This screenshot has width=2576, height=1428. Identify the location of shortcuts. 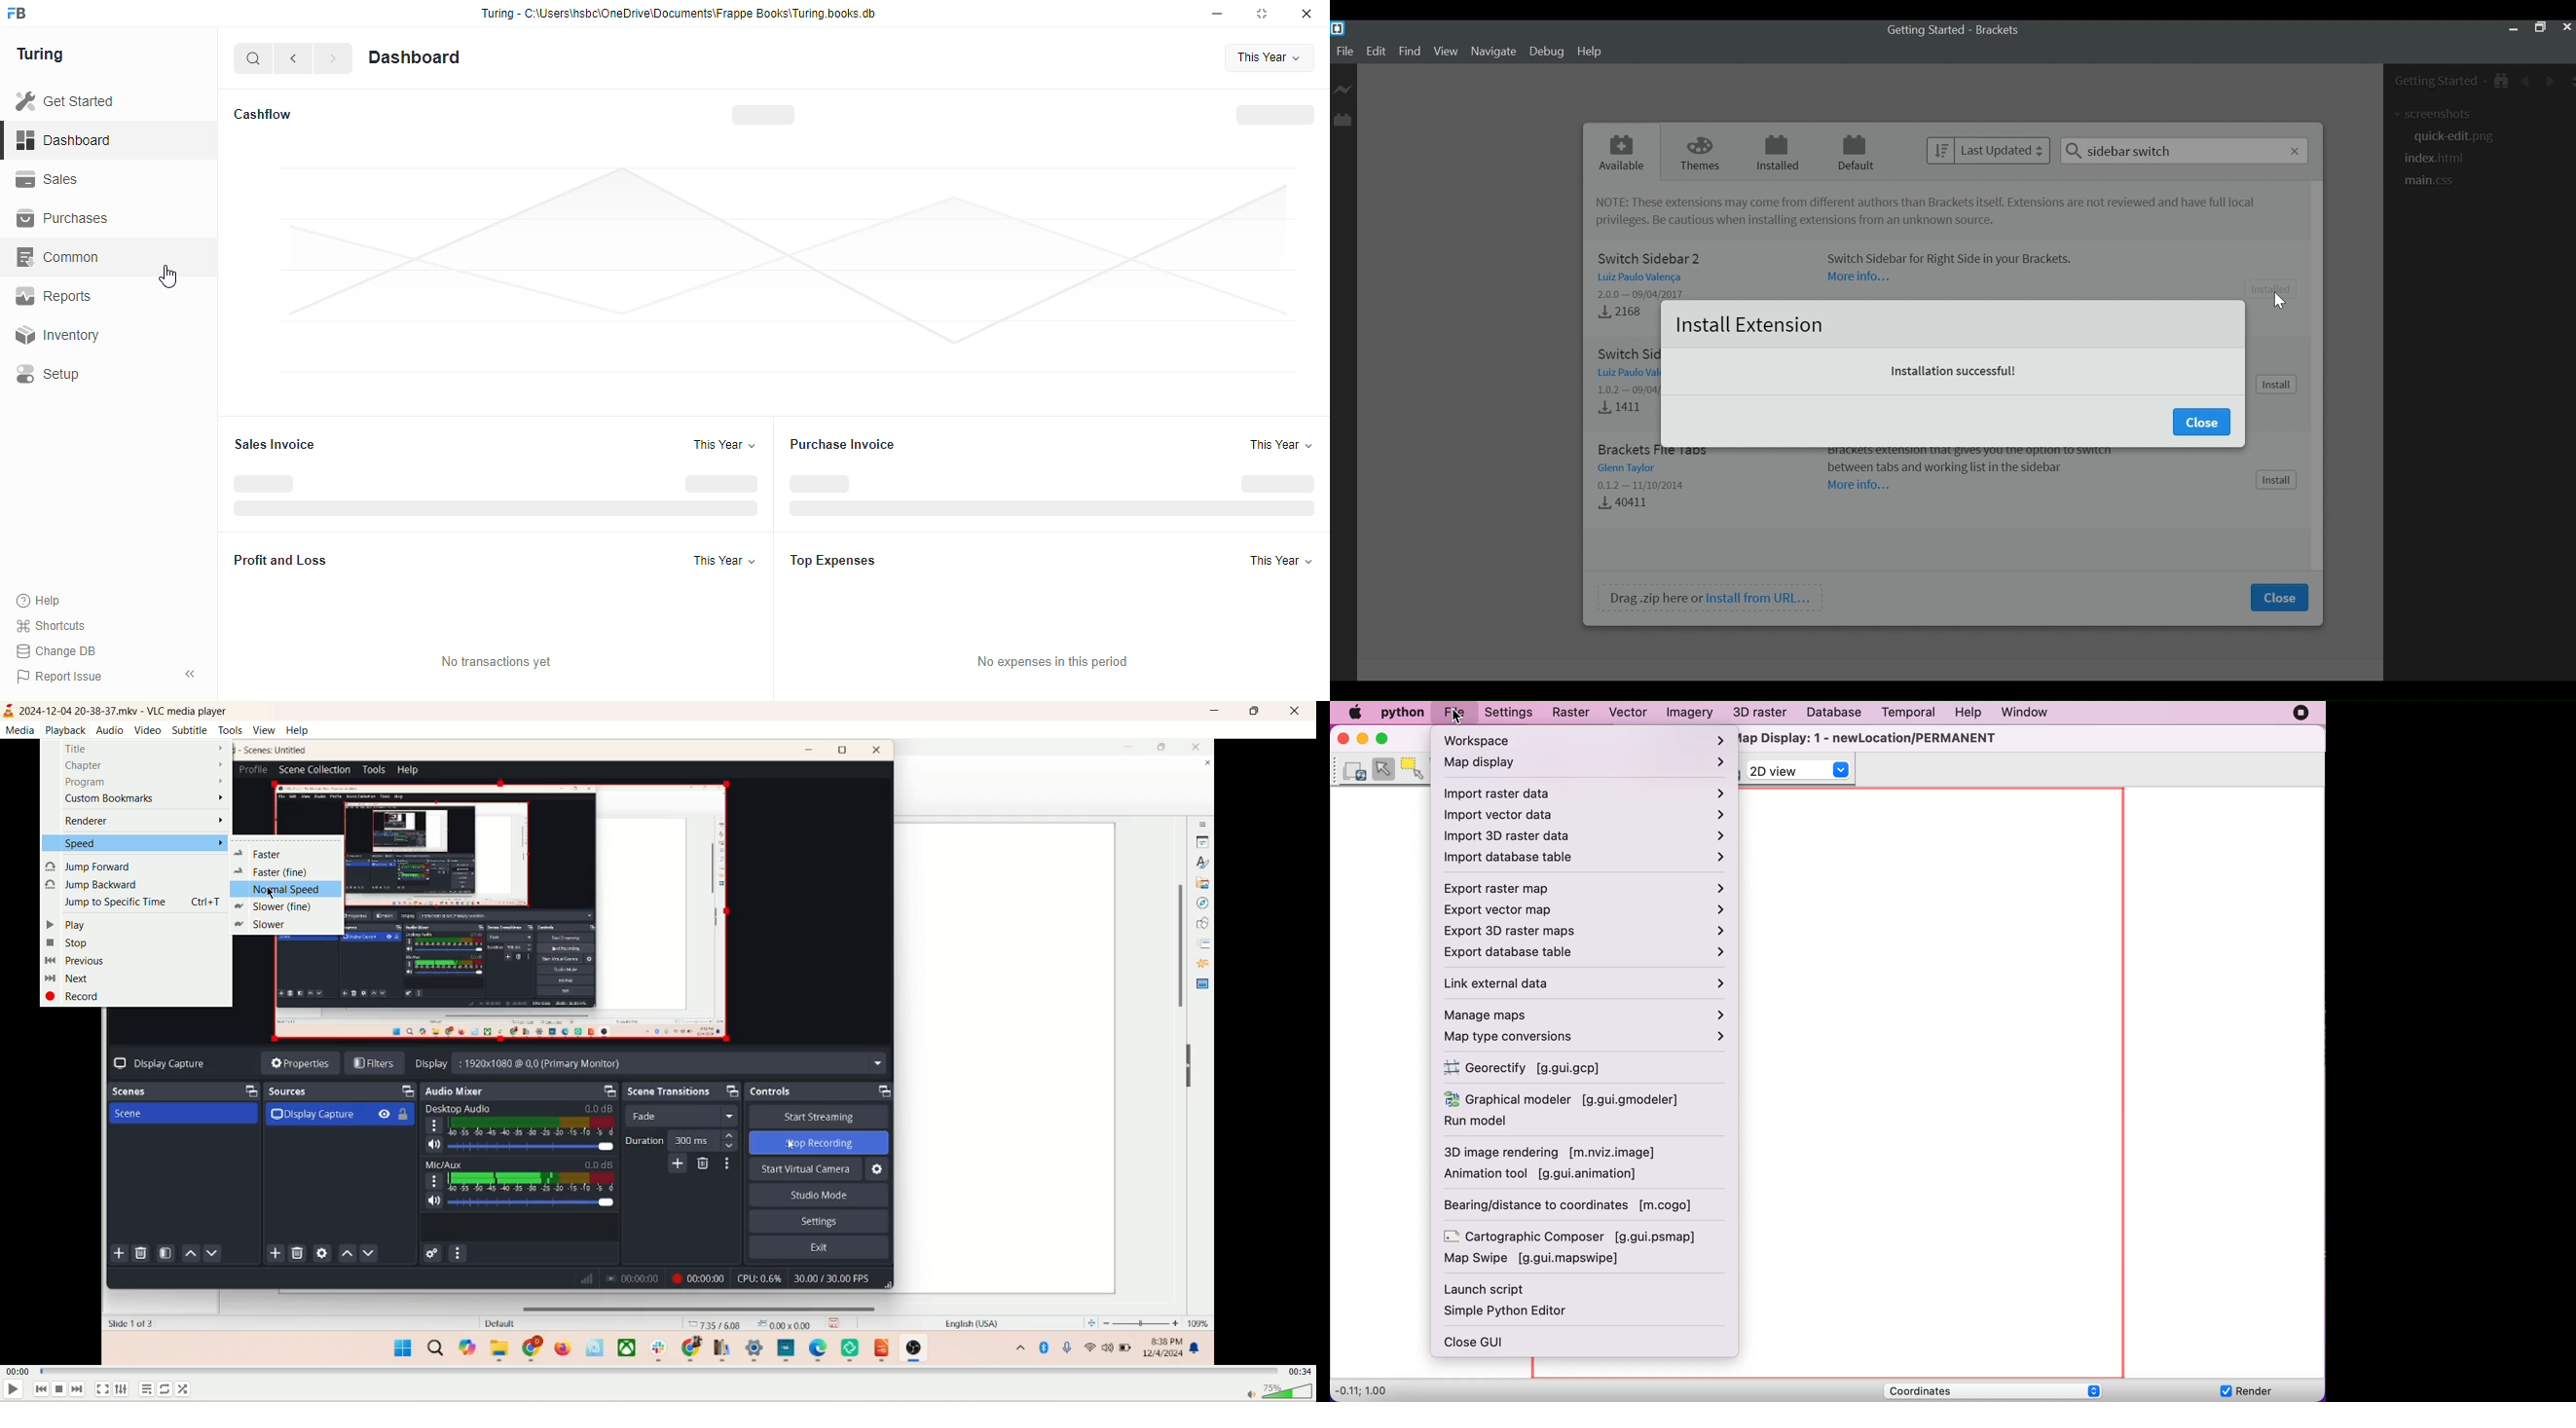
(51, 626).